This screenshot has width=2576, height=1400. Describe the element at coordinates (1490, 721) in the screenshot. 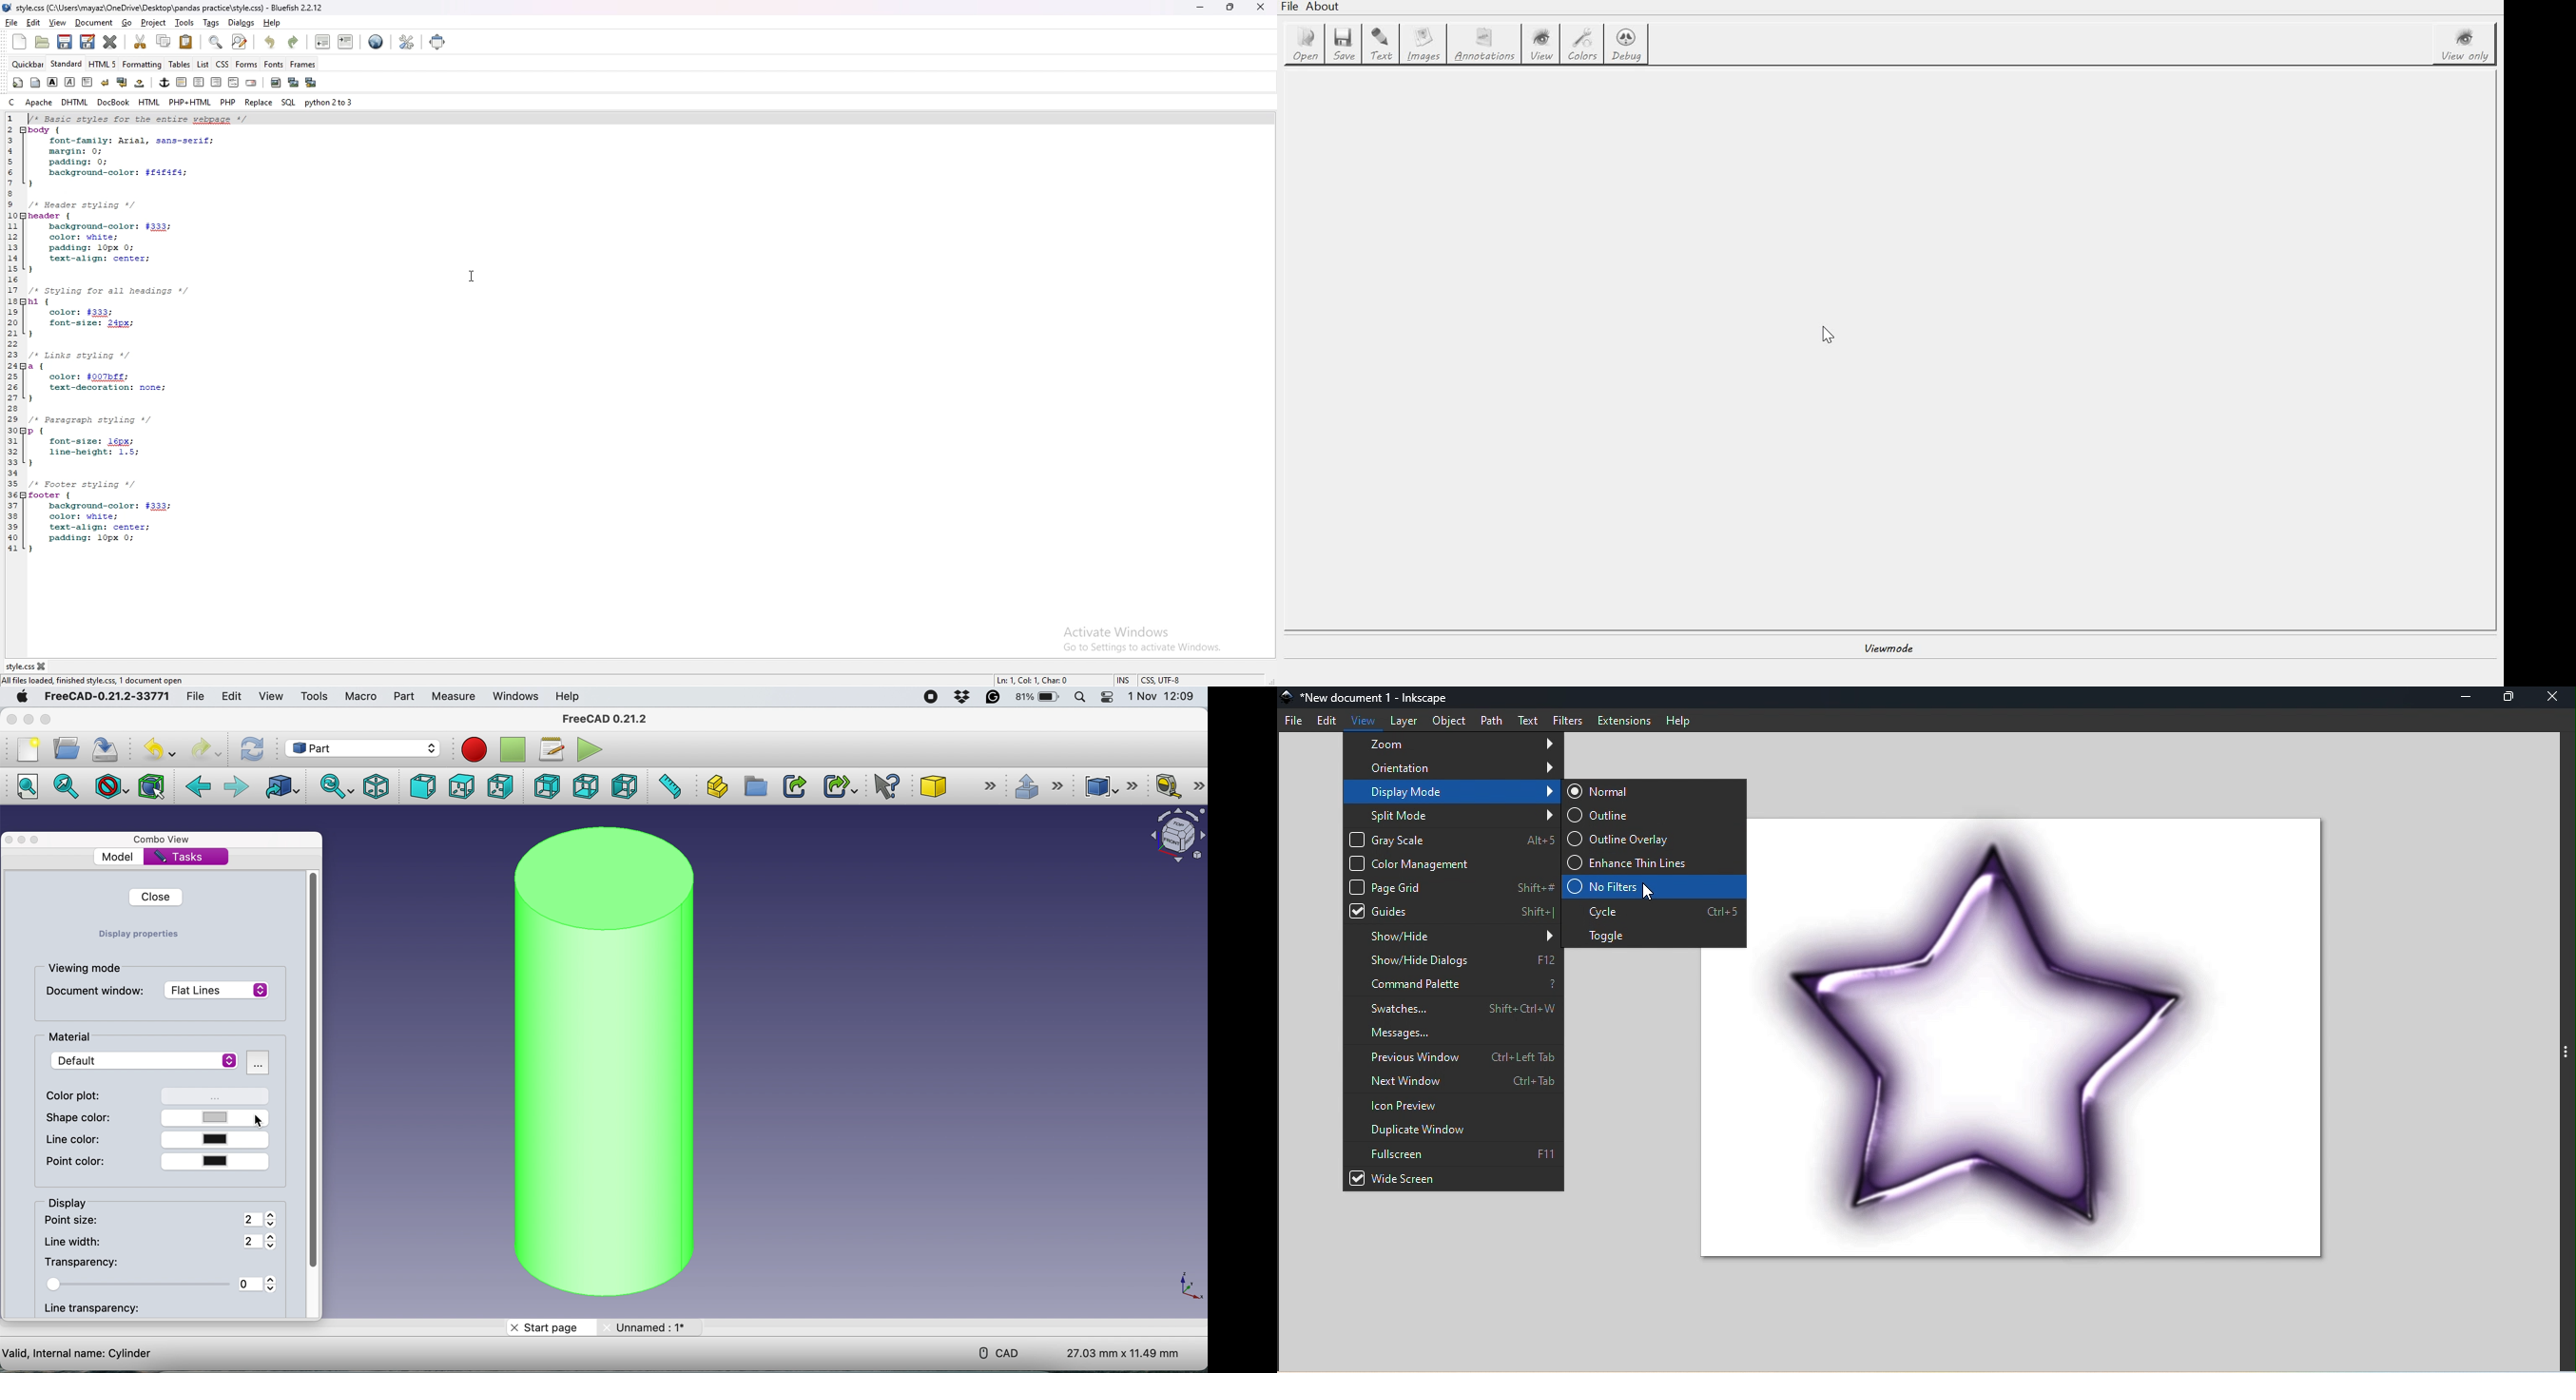

I see `Path` at that location.